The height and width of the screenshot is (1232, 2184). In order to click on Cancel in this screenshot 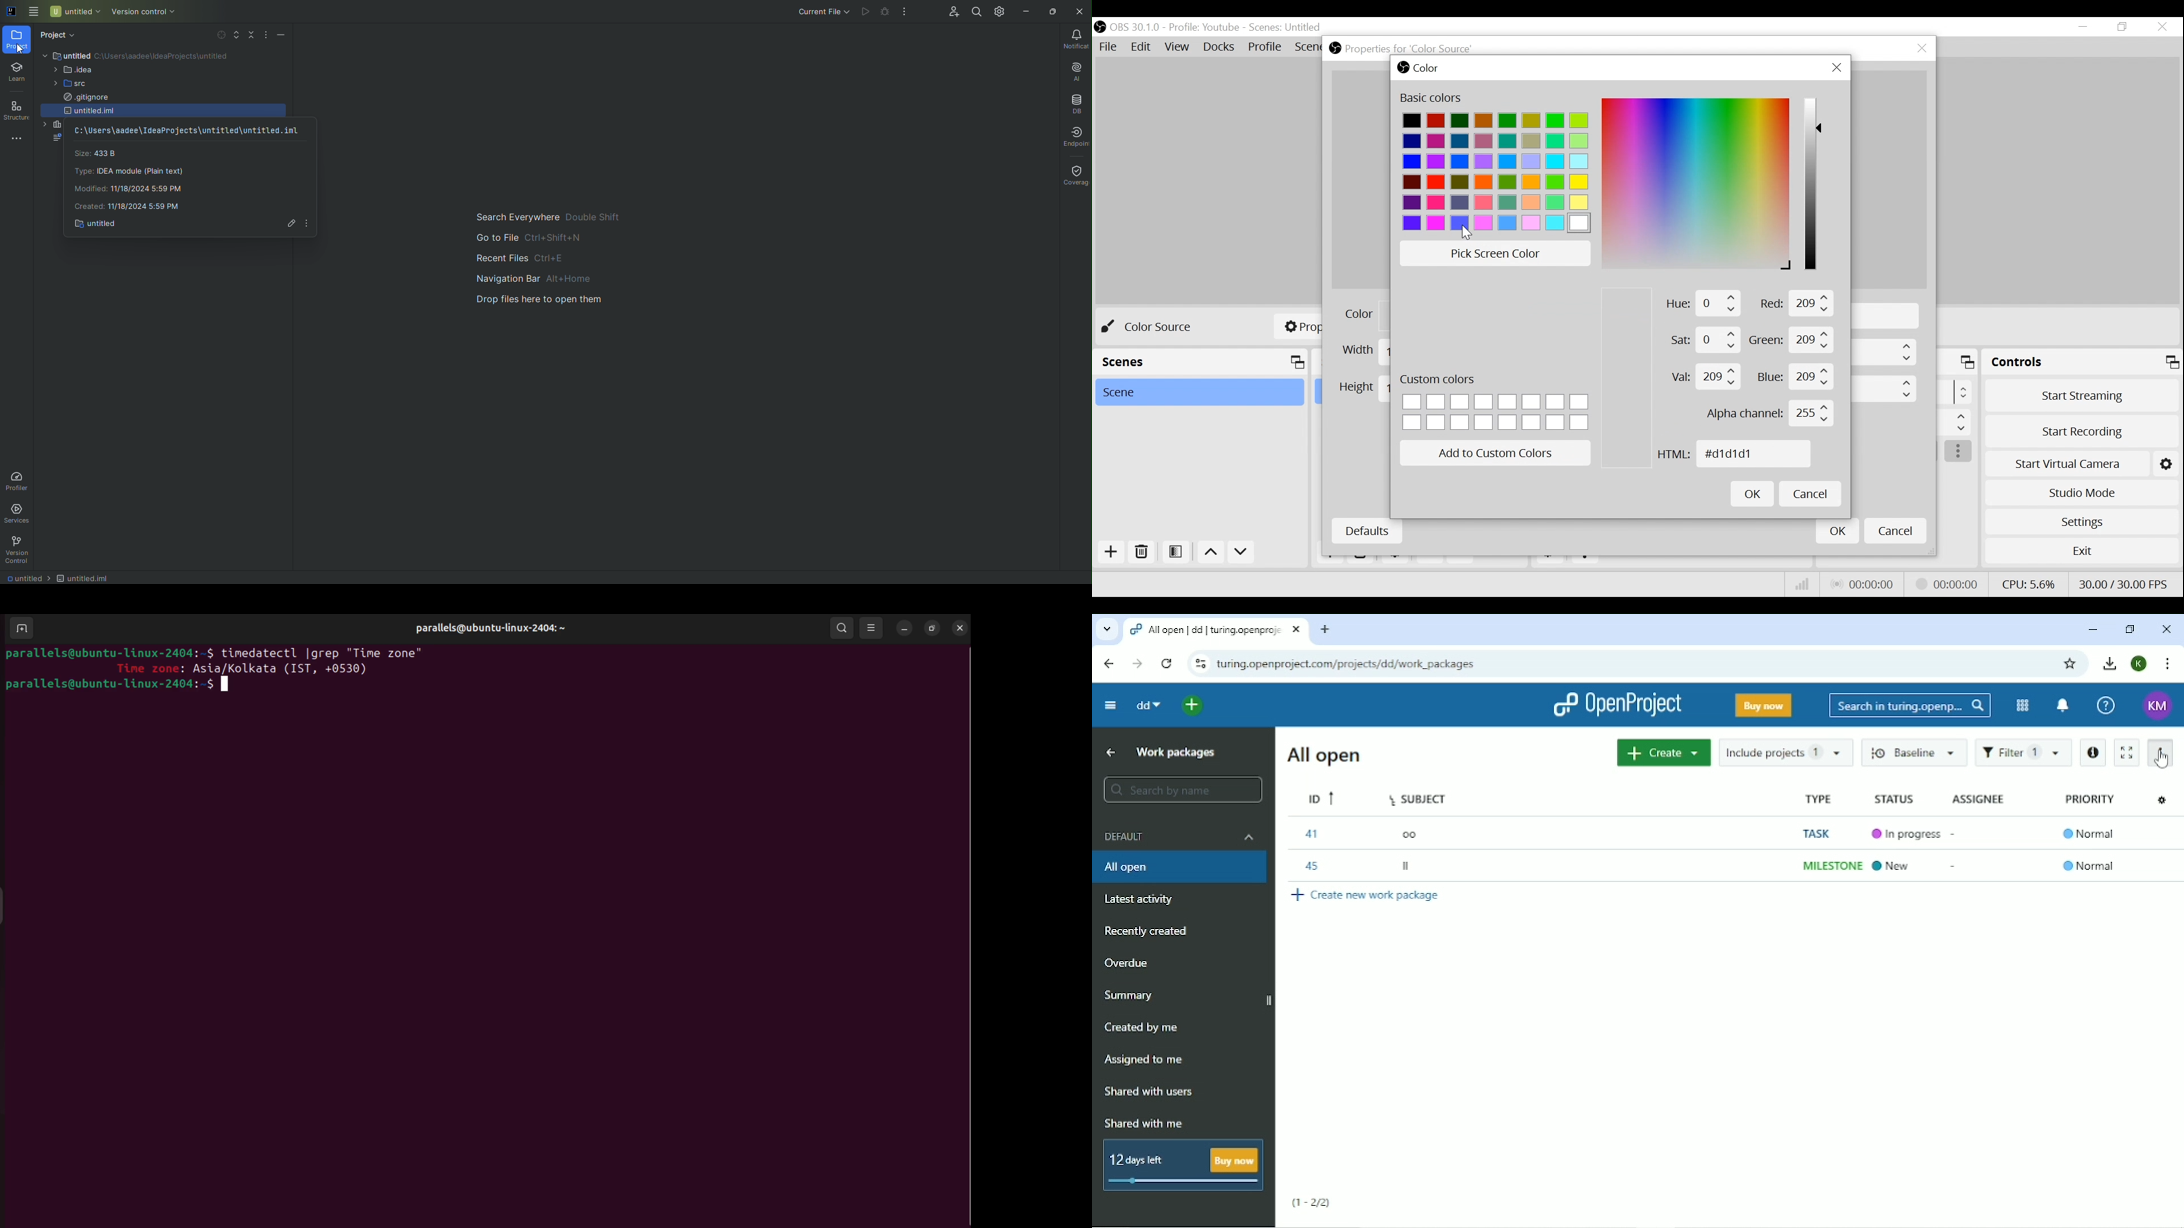, I will do `click(1894, 532)`.